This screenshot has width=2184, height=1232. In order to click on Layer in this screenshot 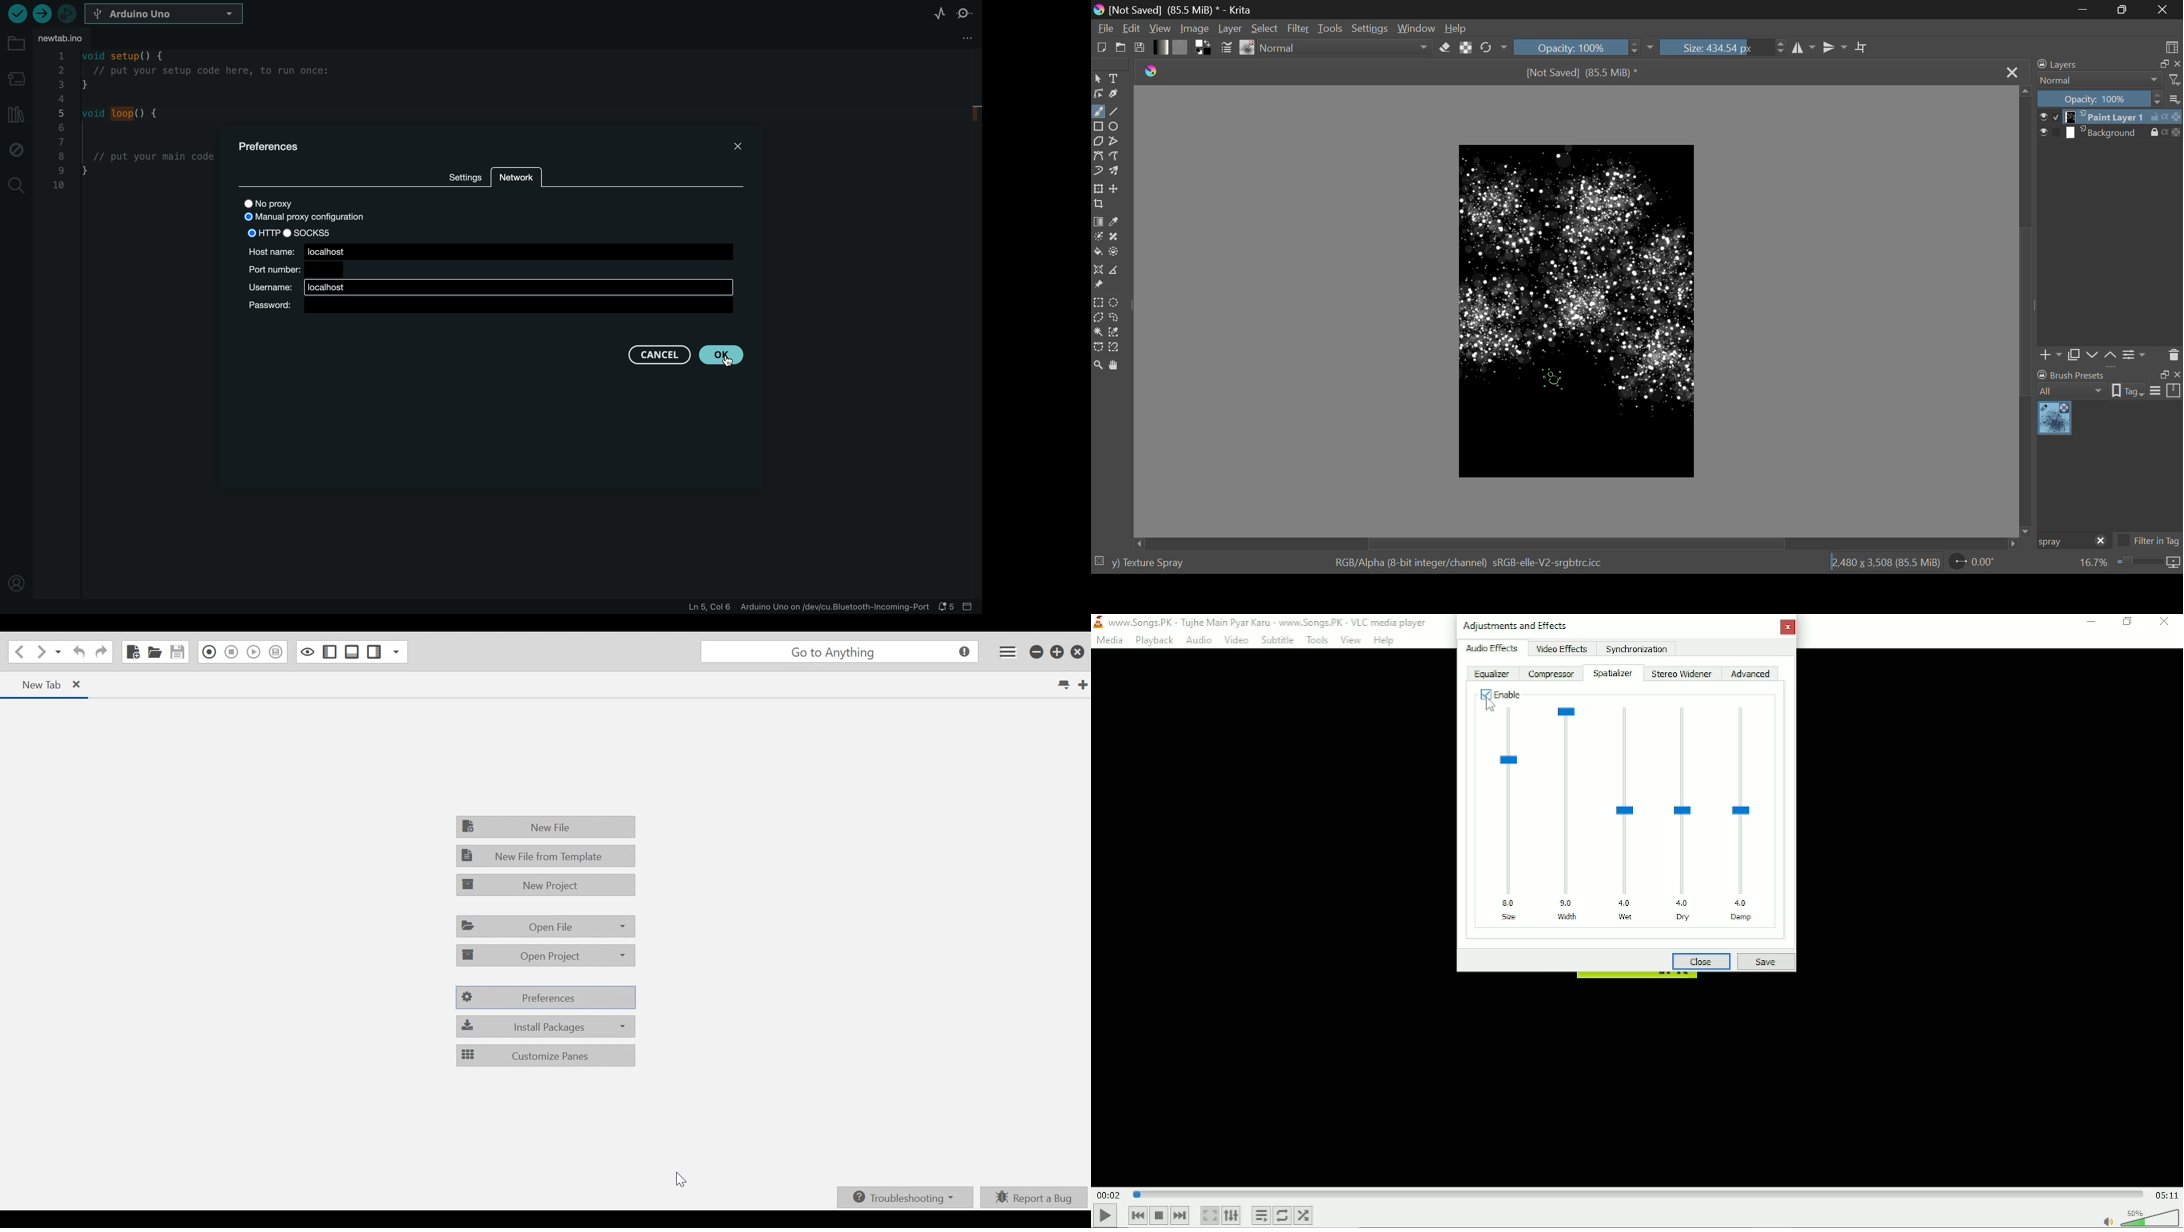, I will do `click(1231, 28)`.